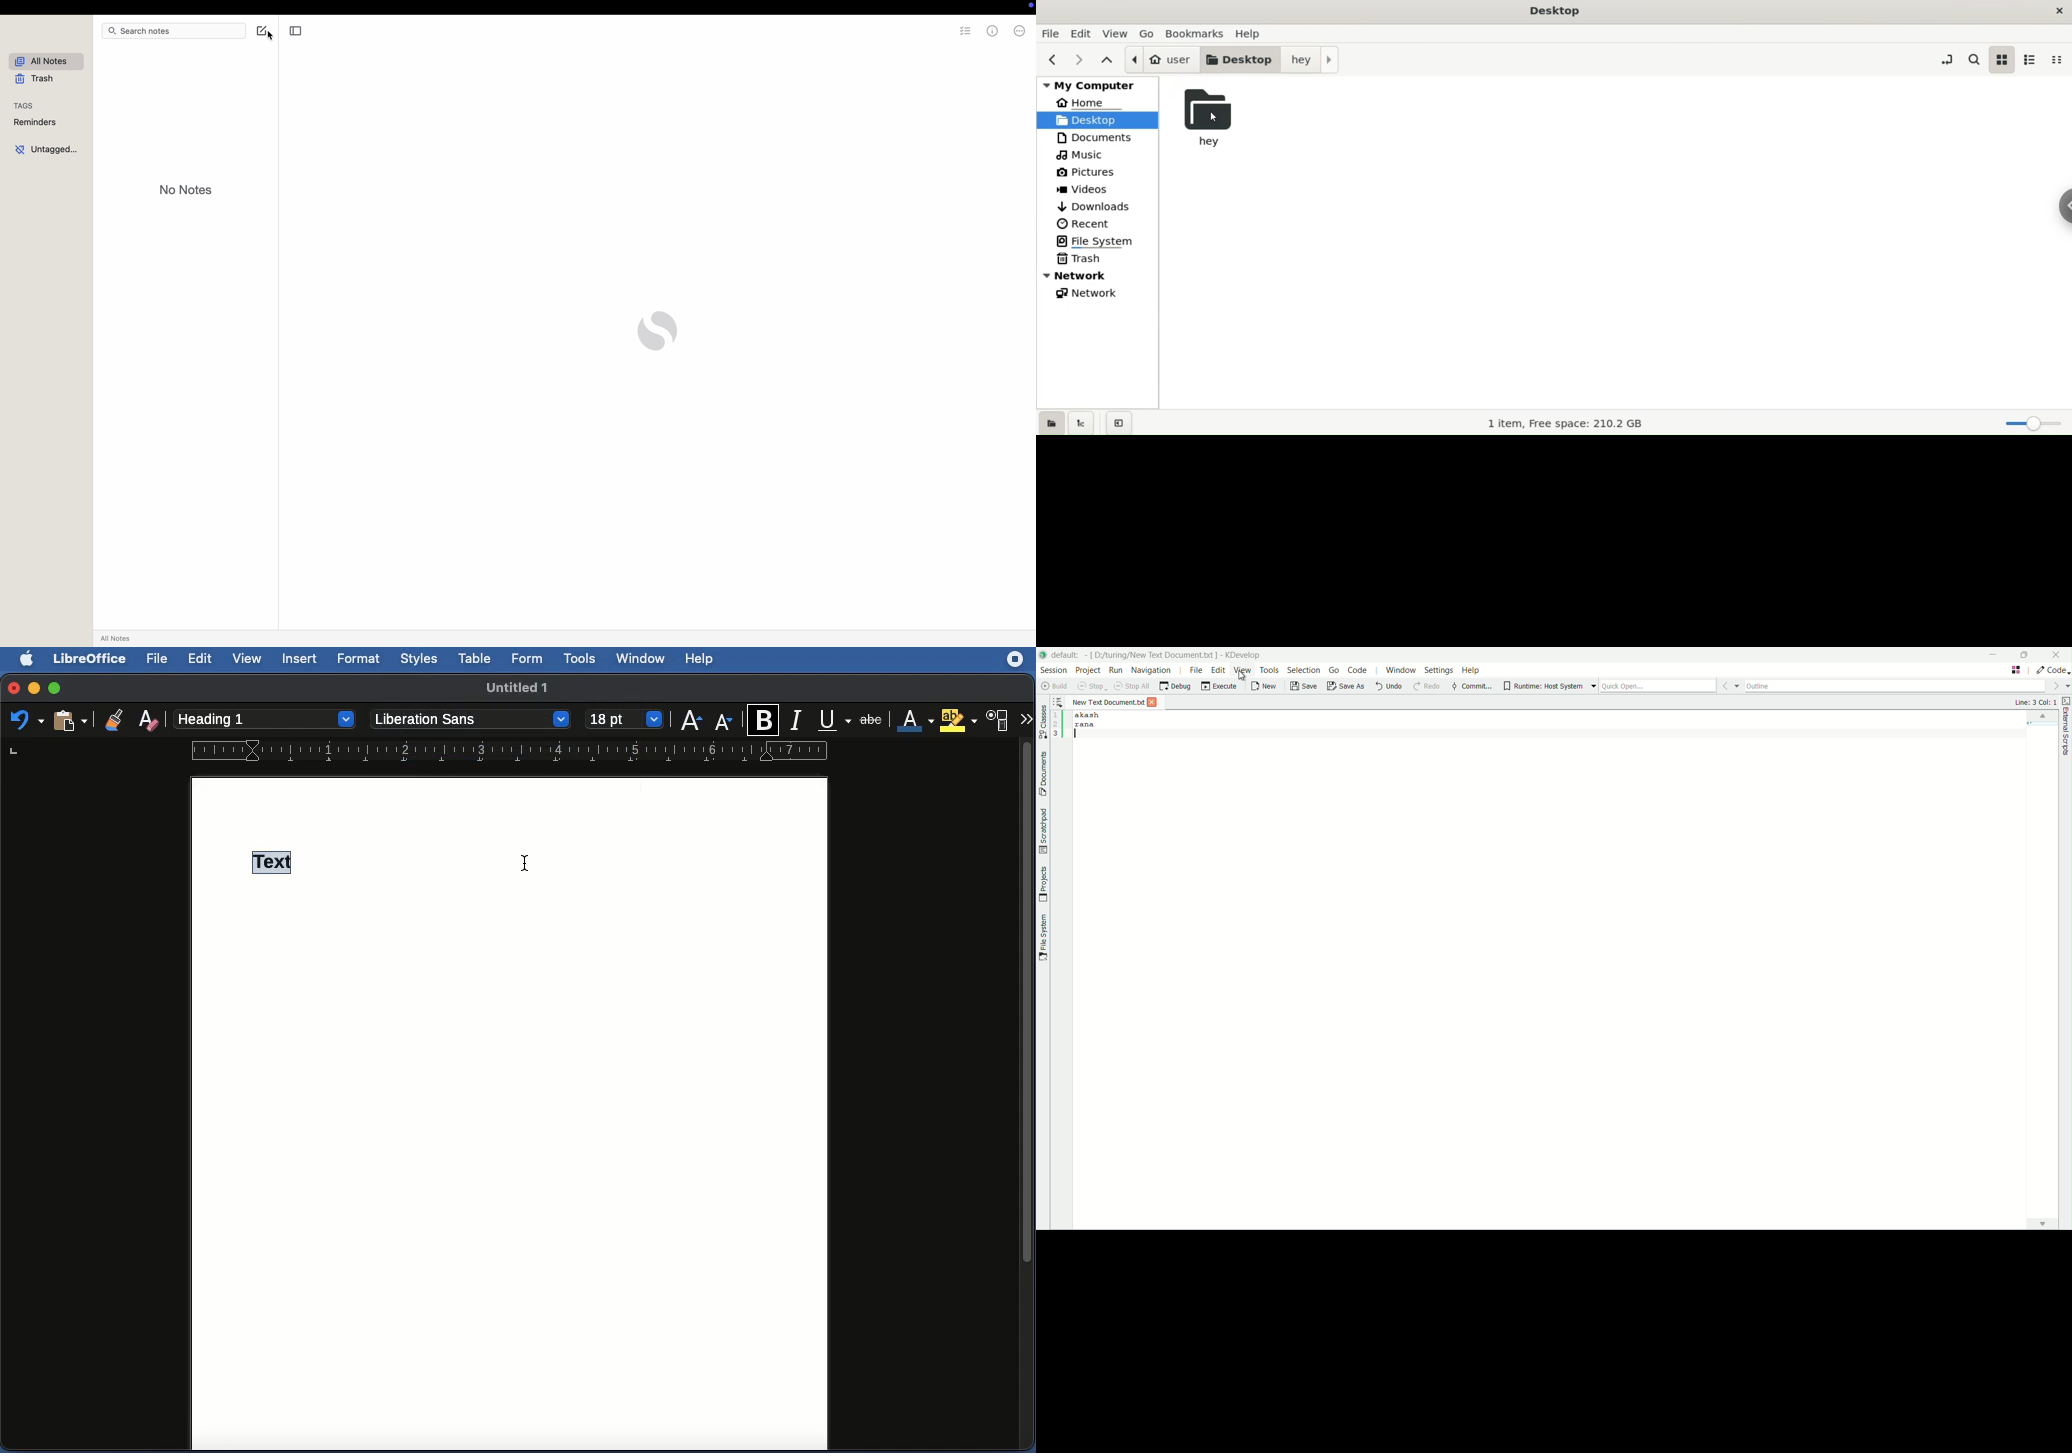  What do you see at coordinates (1312, 59) in the screenshot?
I see `hey` at bounding box center [1312, 59].